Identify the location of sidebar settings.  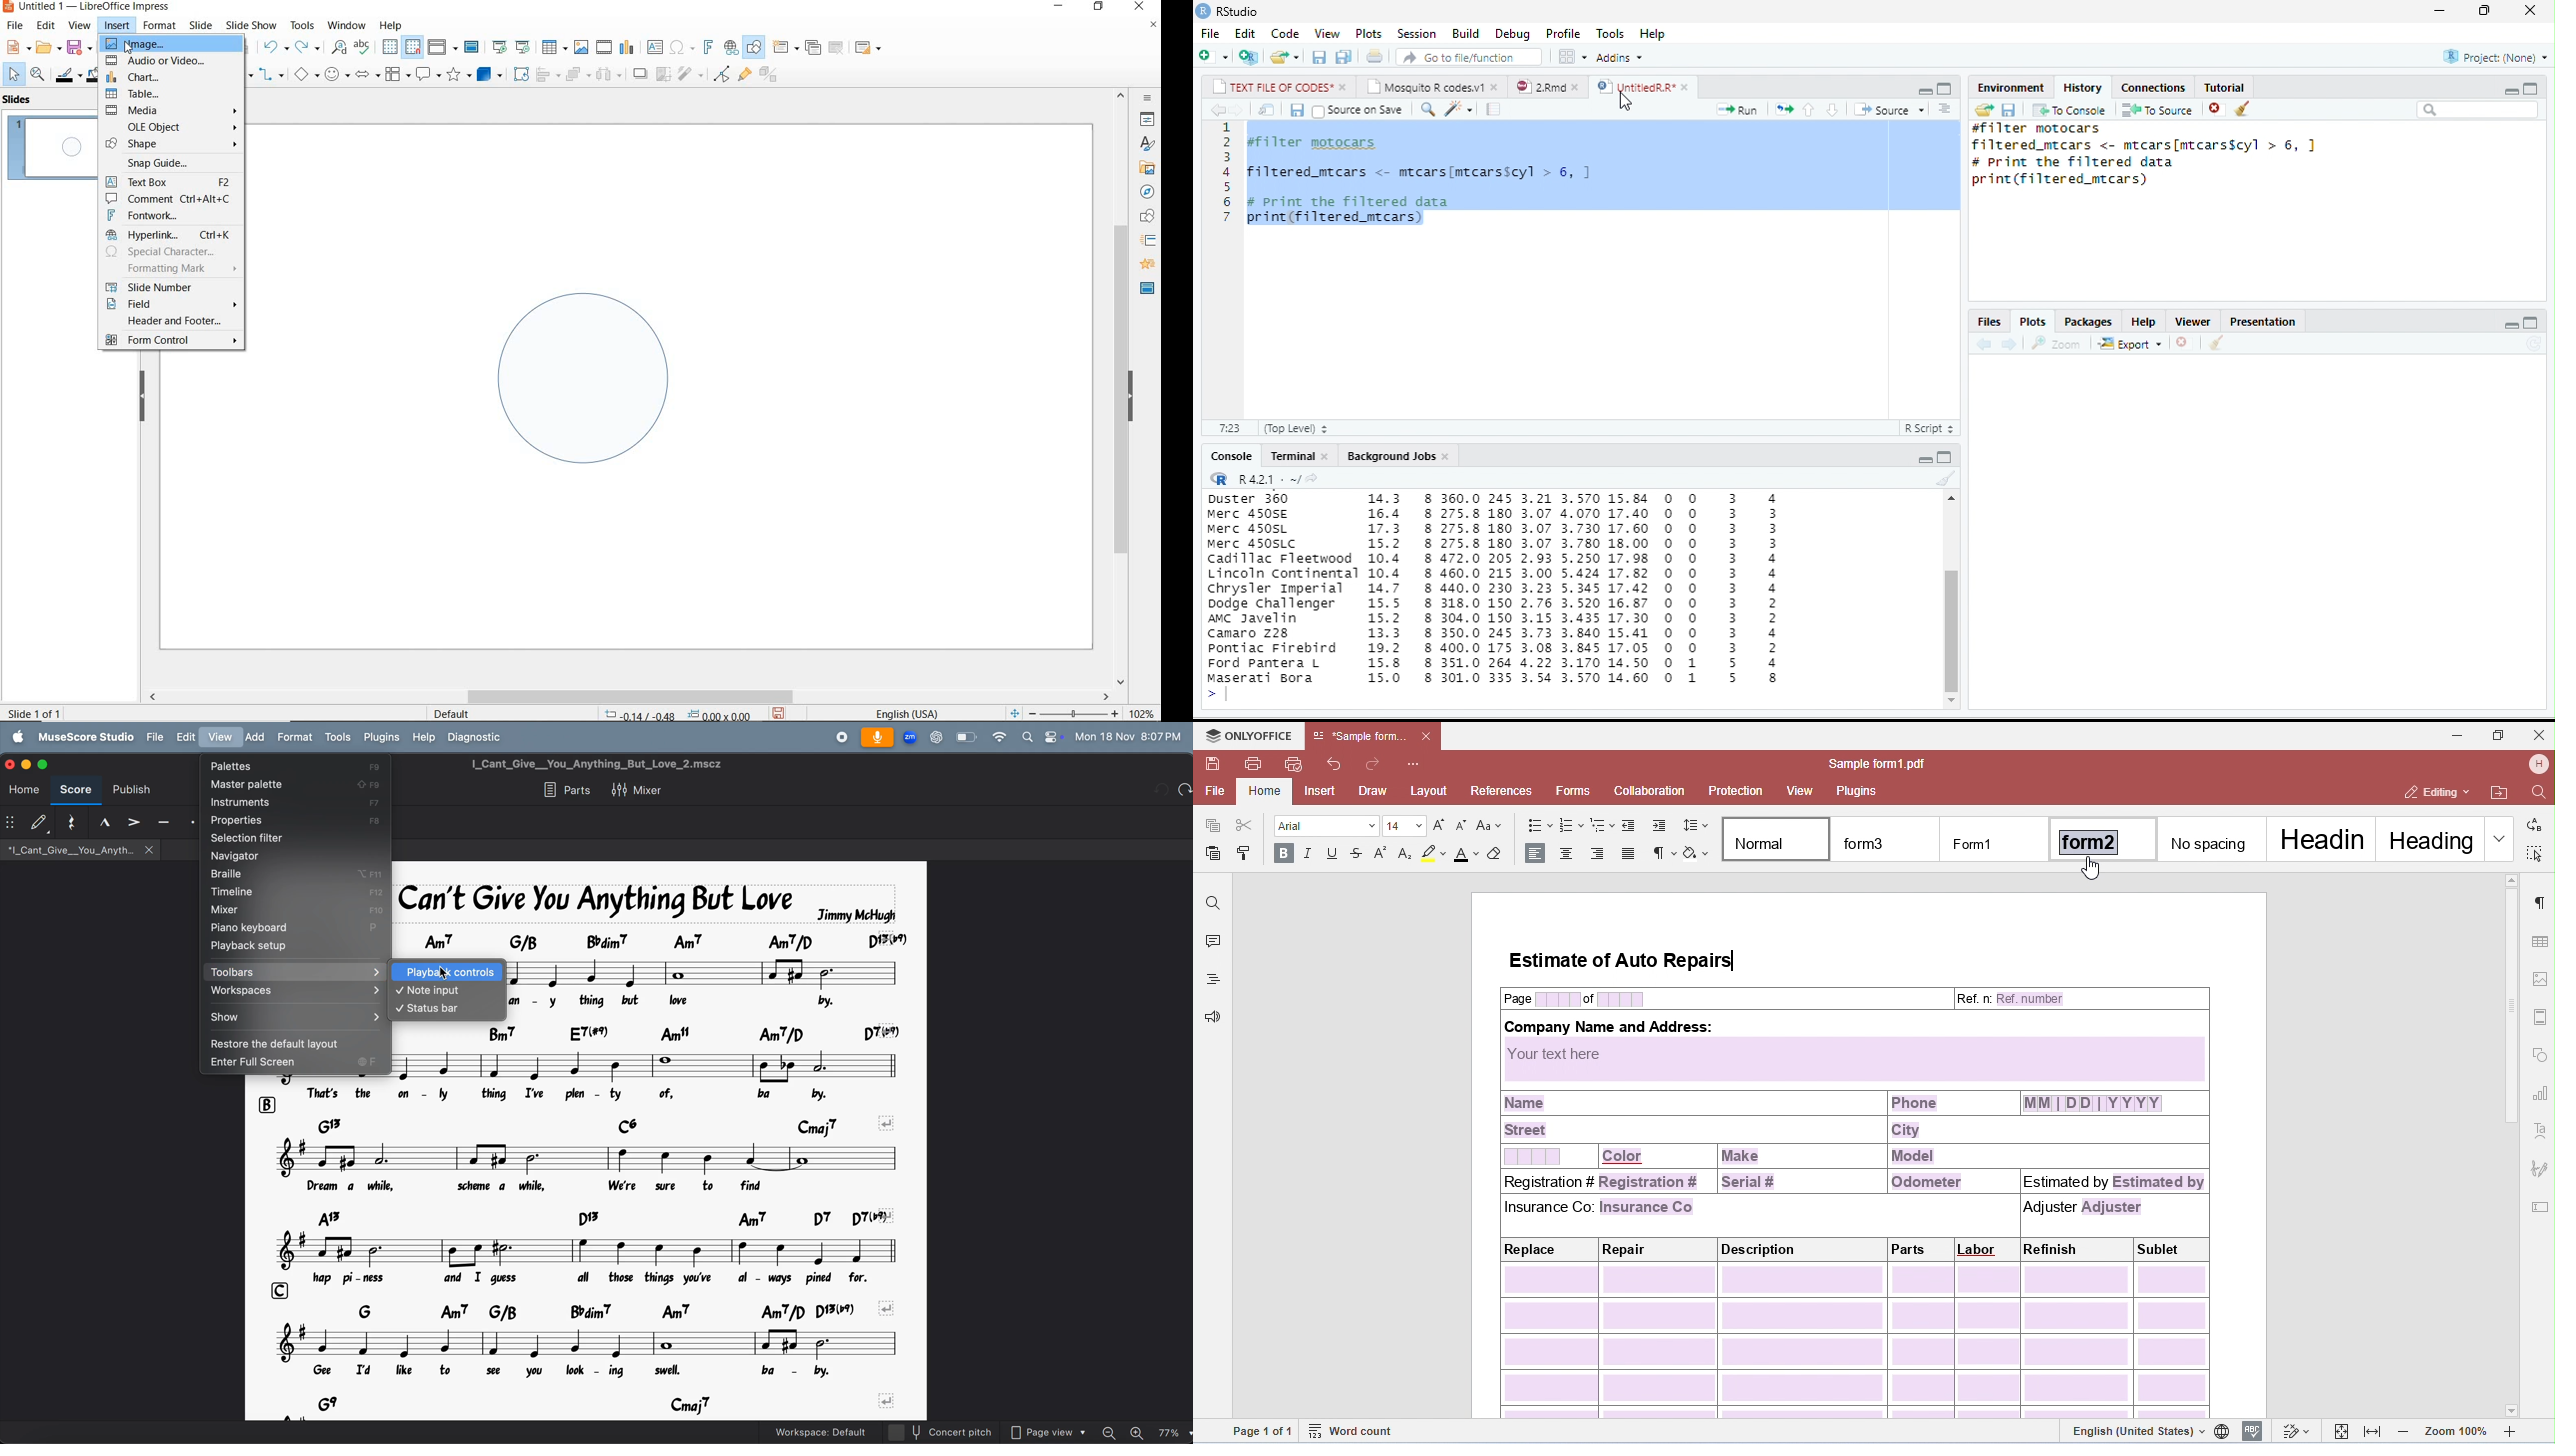
(1147, 98).